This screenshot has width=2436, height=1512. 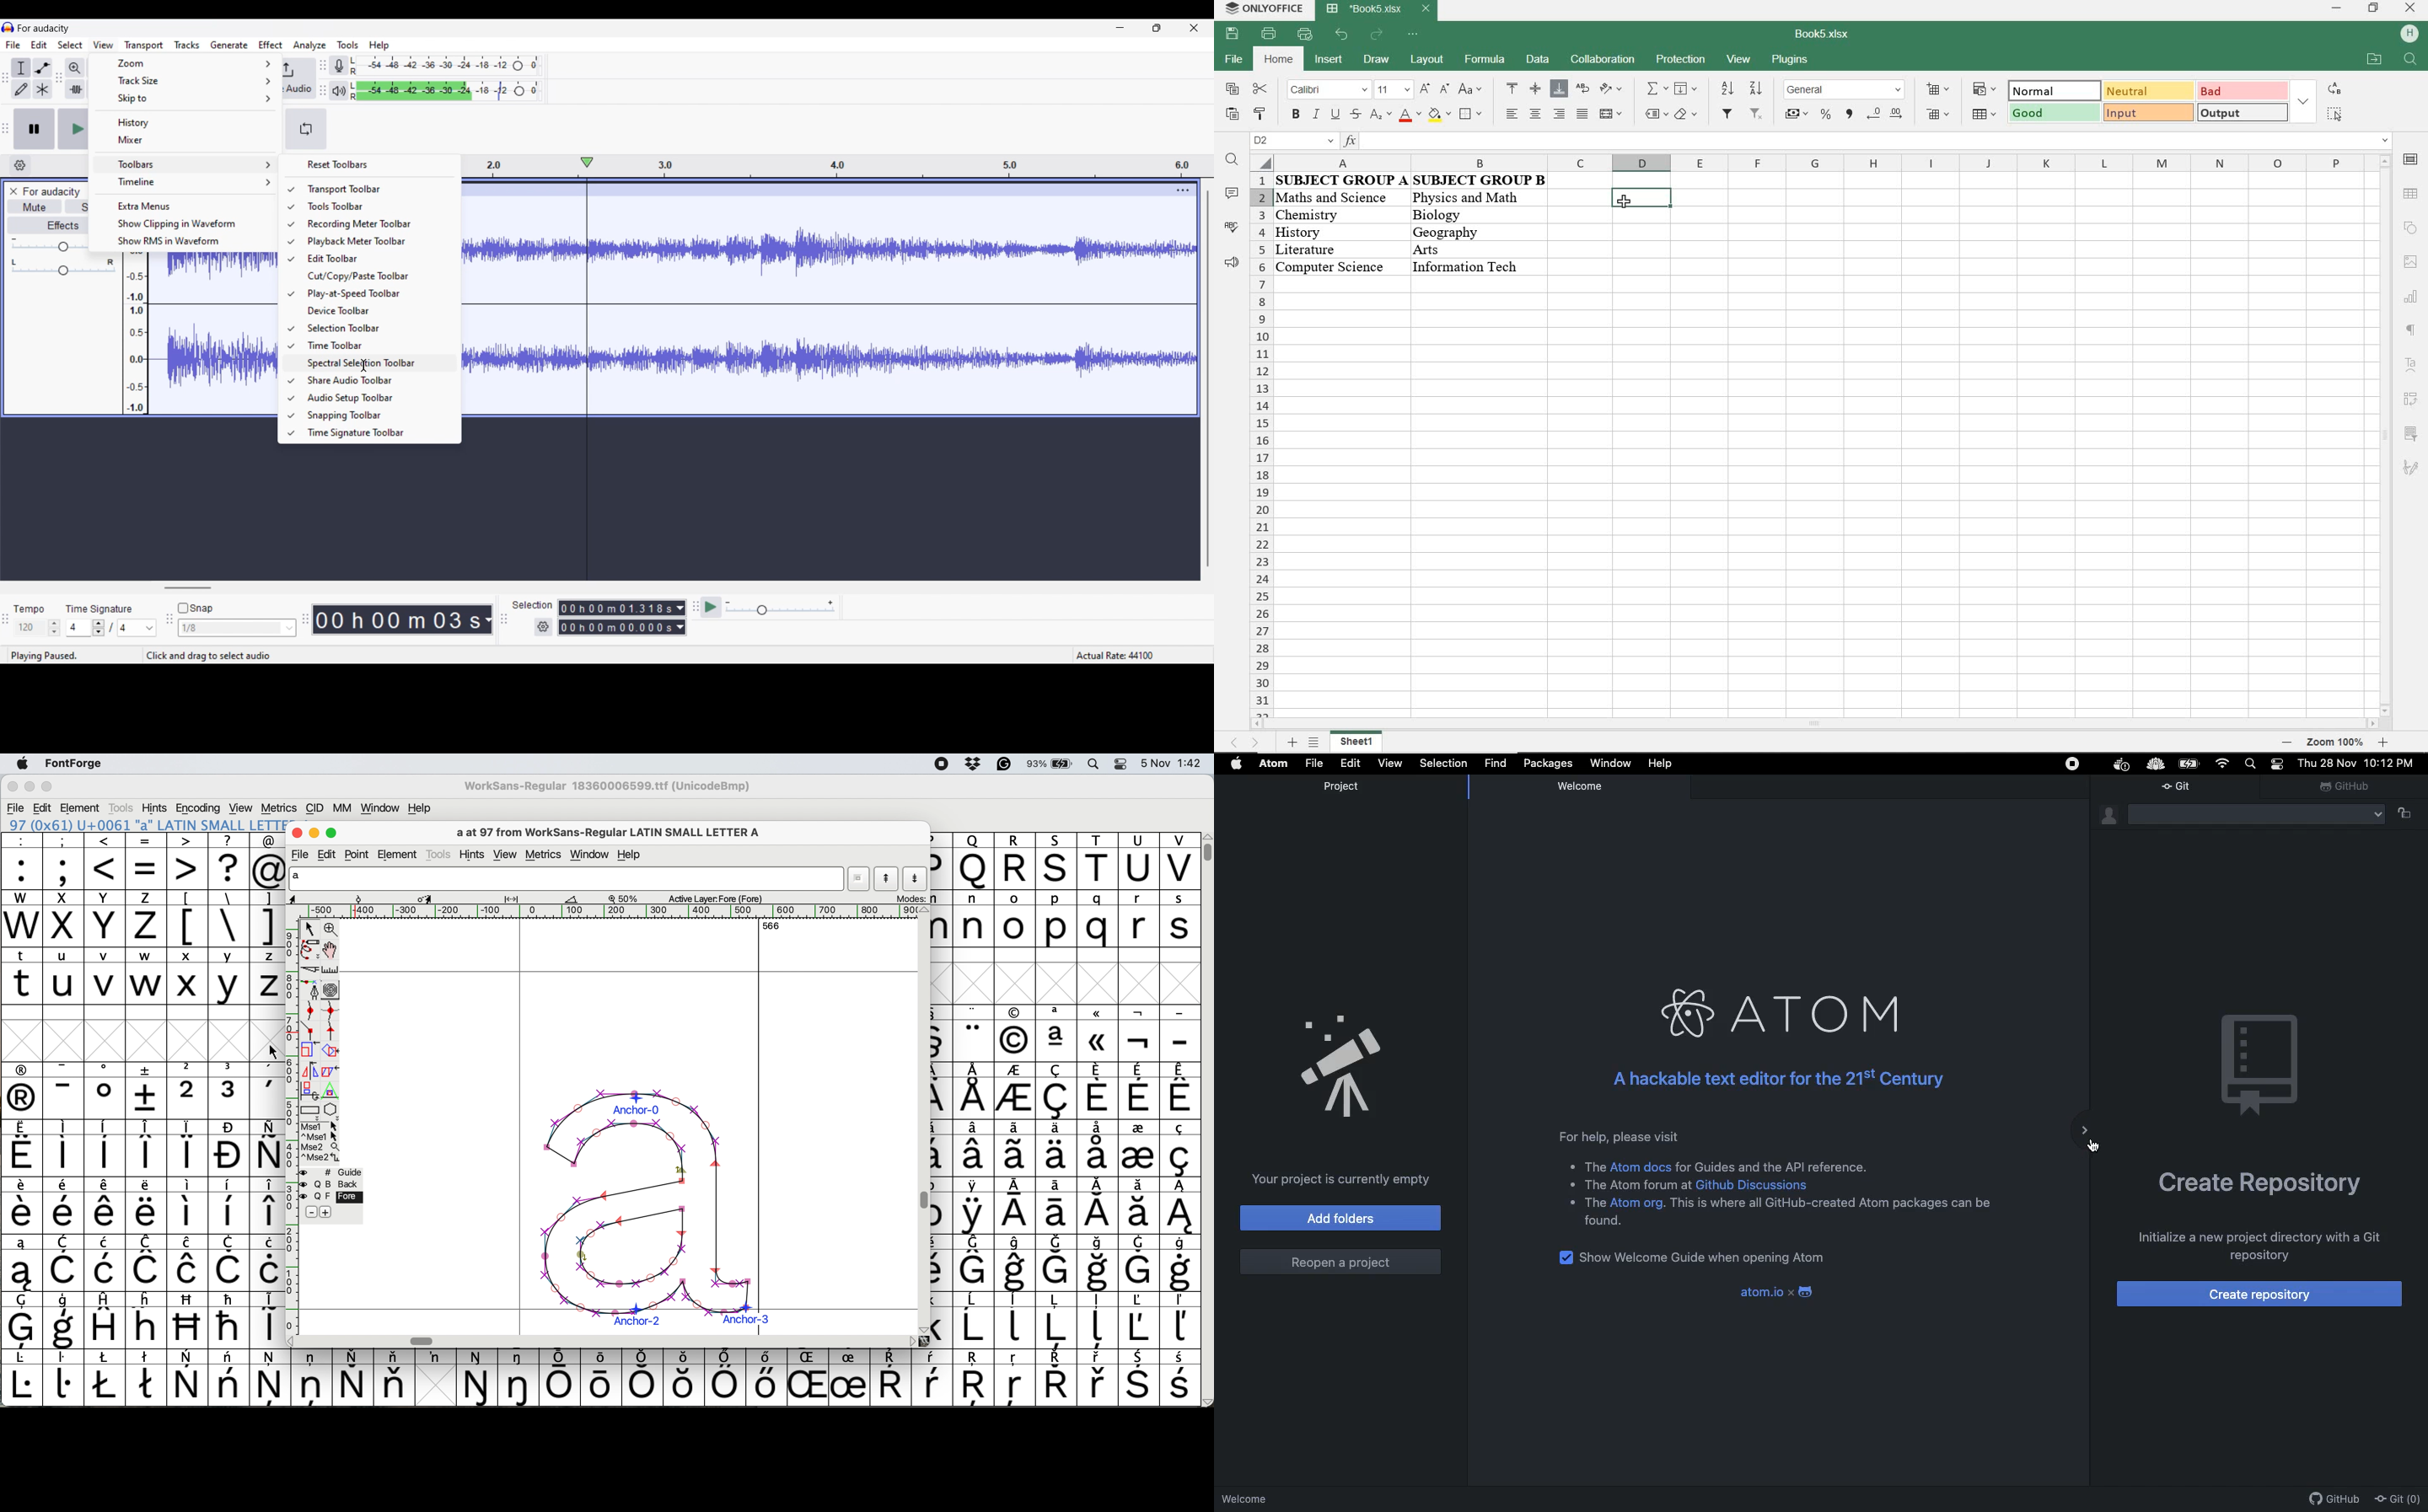 I want to click on align top, so click(x=1512, y=88).